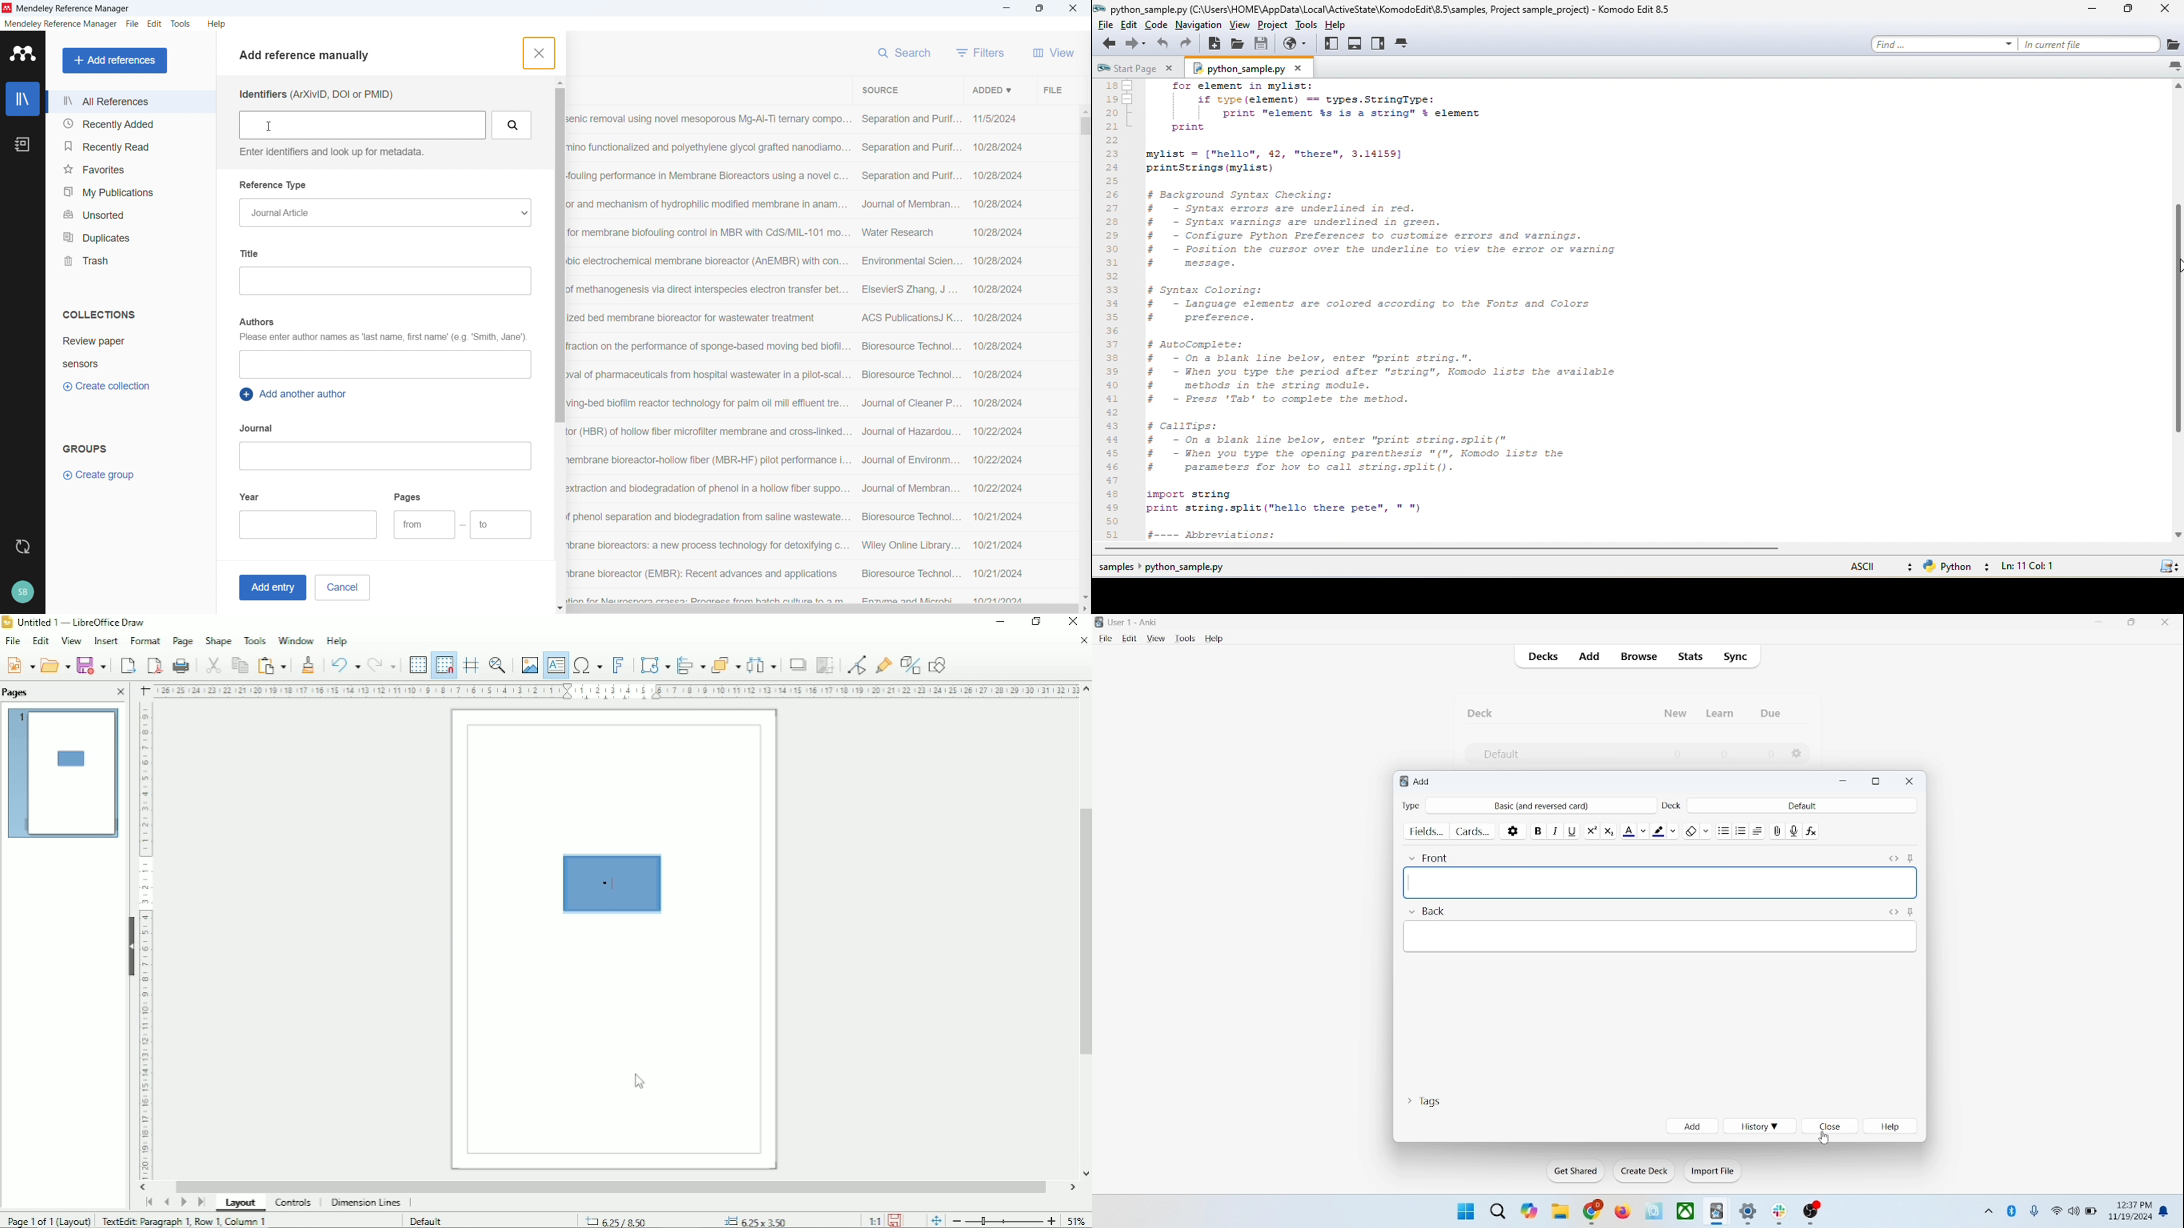 This screenshot has height=1232, width=2184. What do you see at coordinates (1744, 831) in the screenshot?
I see `ordered list` at bounding box center [1744, 831].